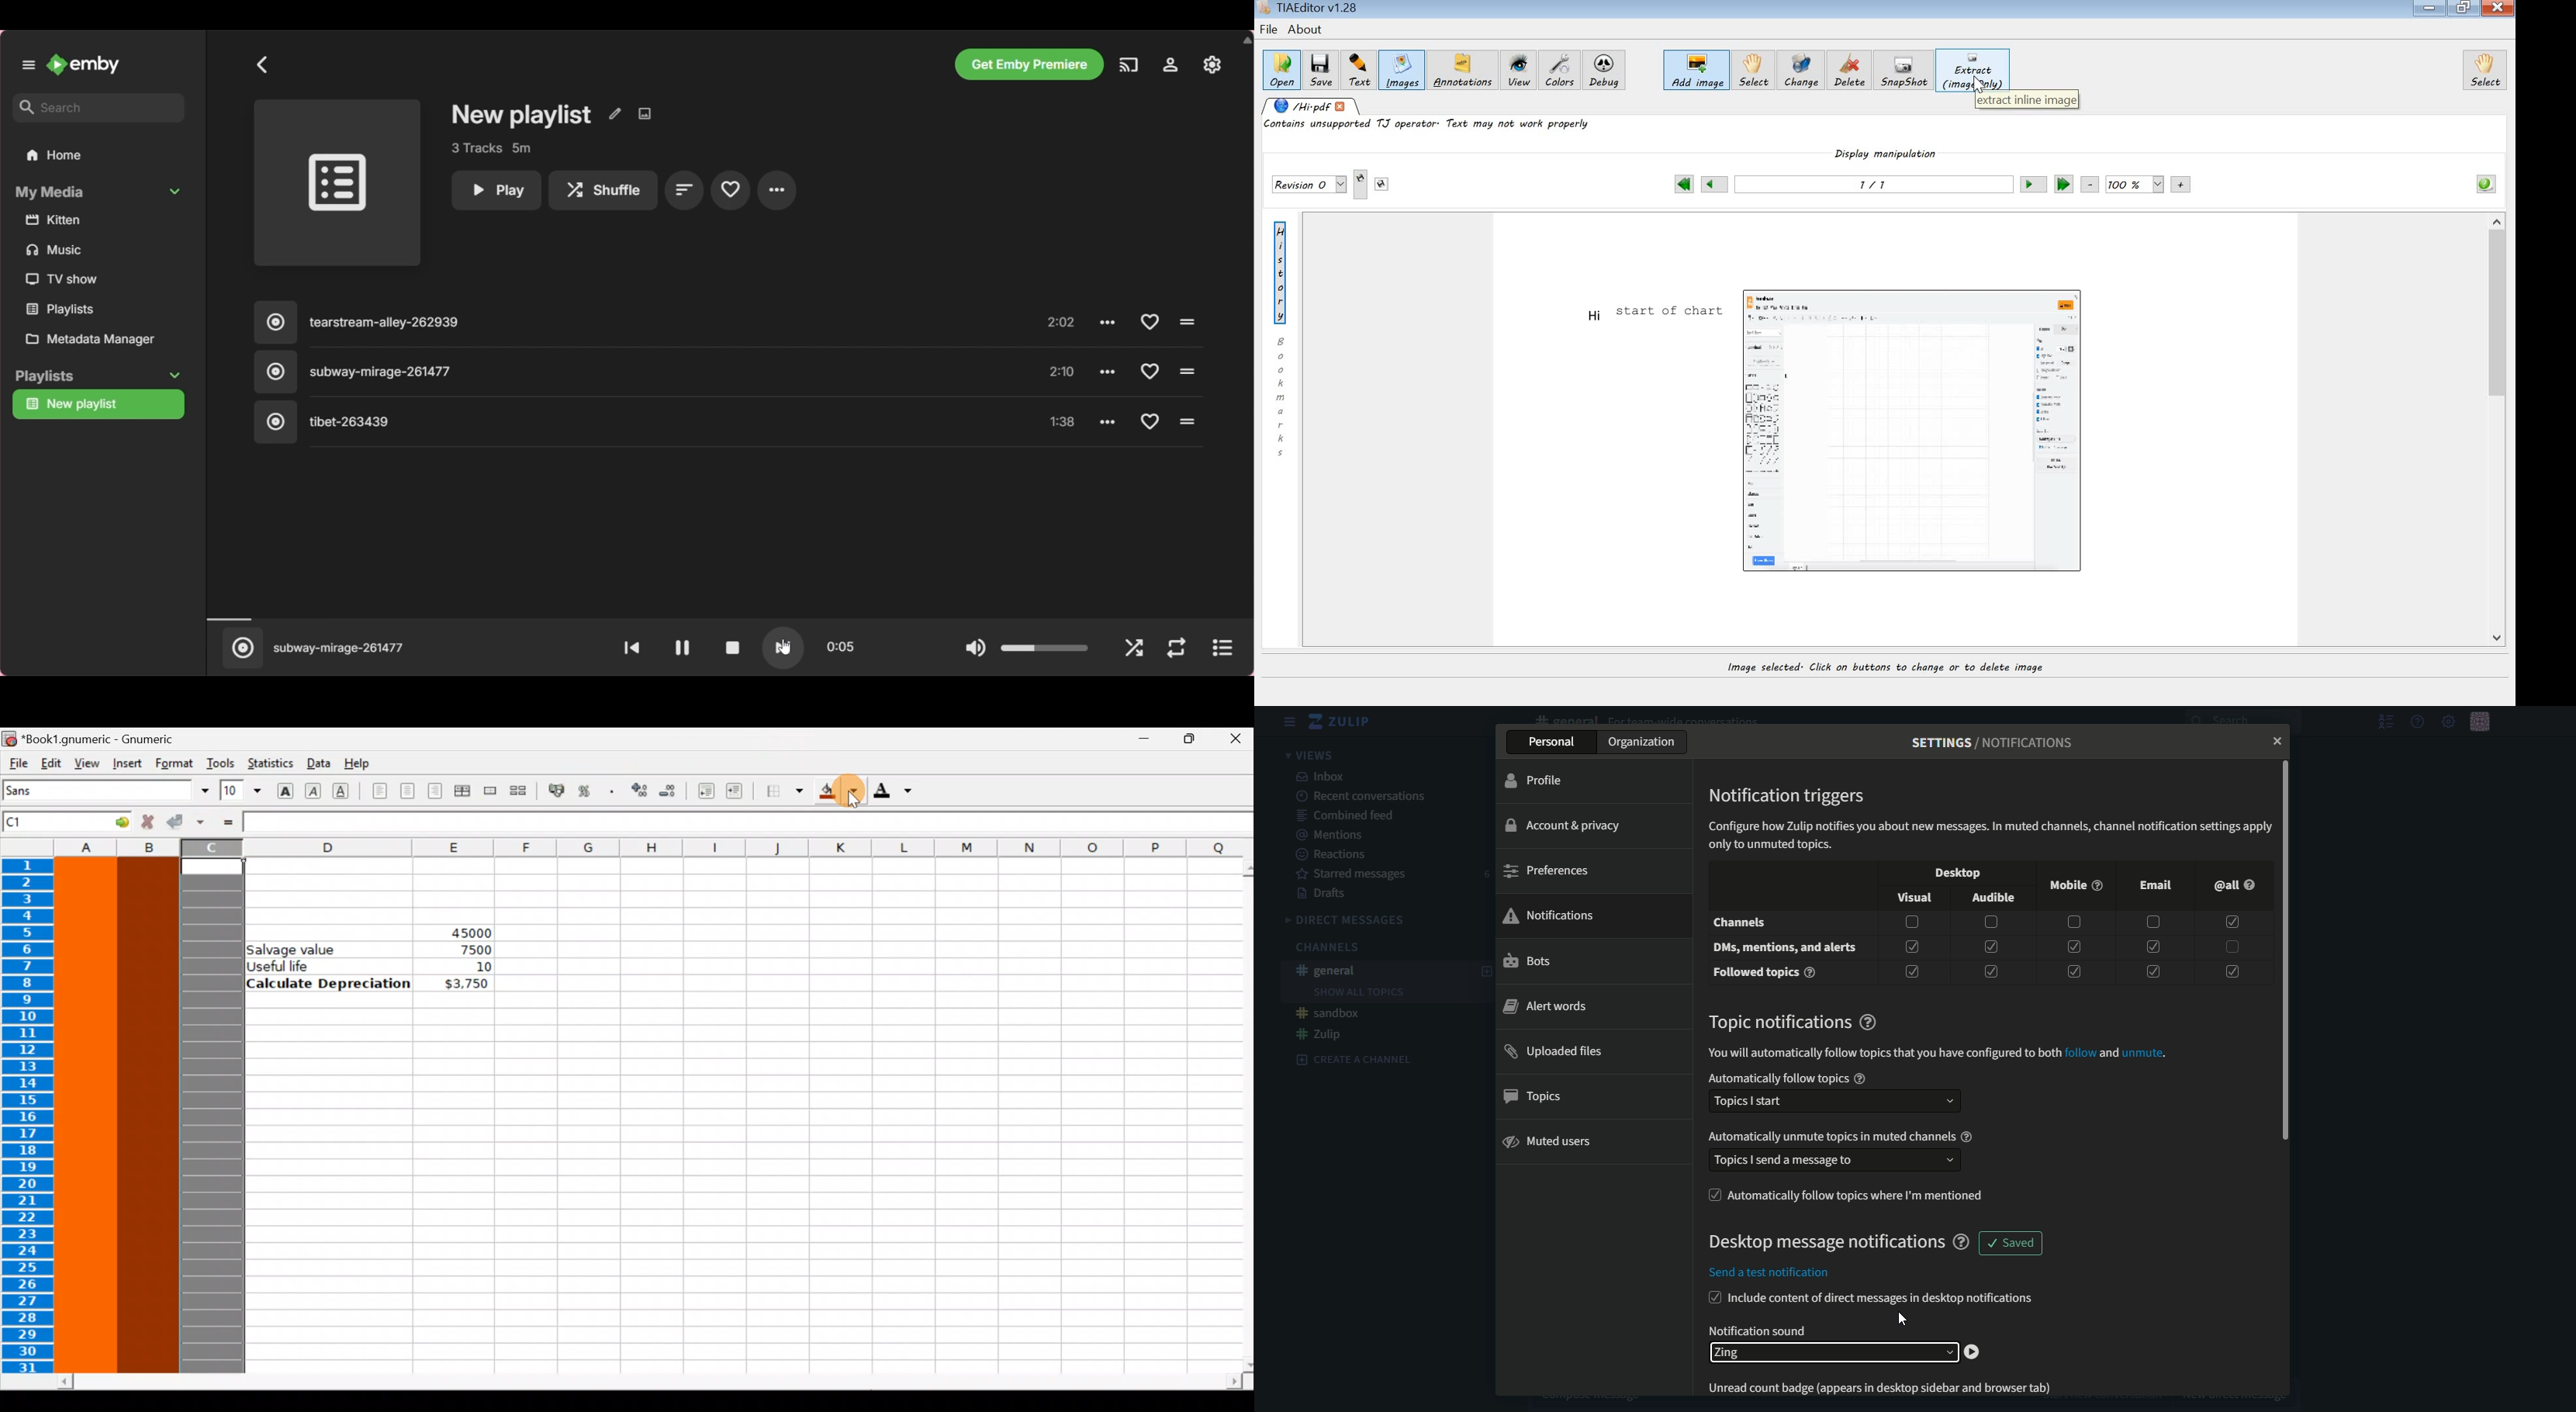 The image size is (2576, 1428). I want to click on @all, so click(2232, 885).